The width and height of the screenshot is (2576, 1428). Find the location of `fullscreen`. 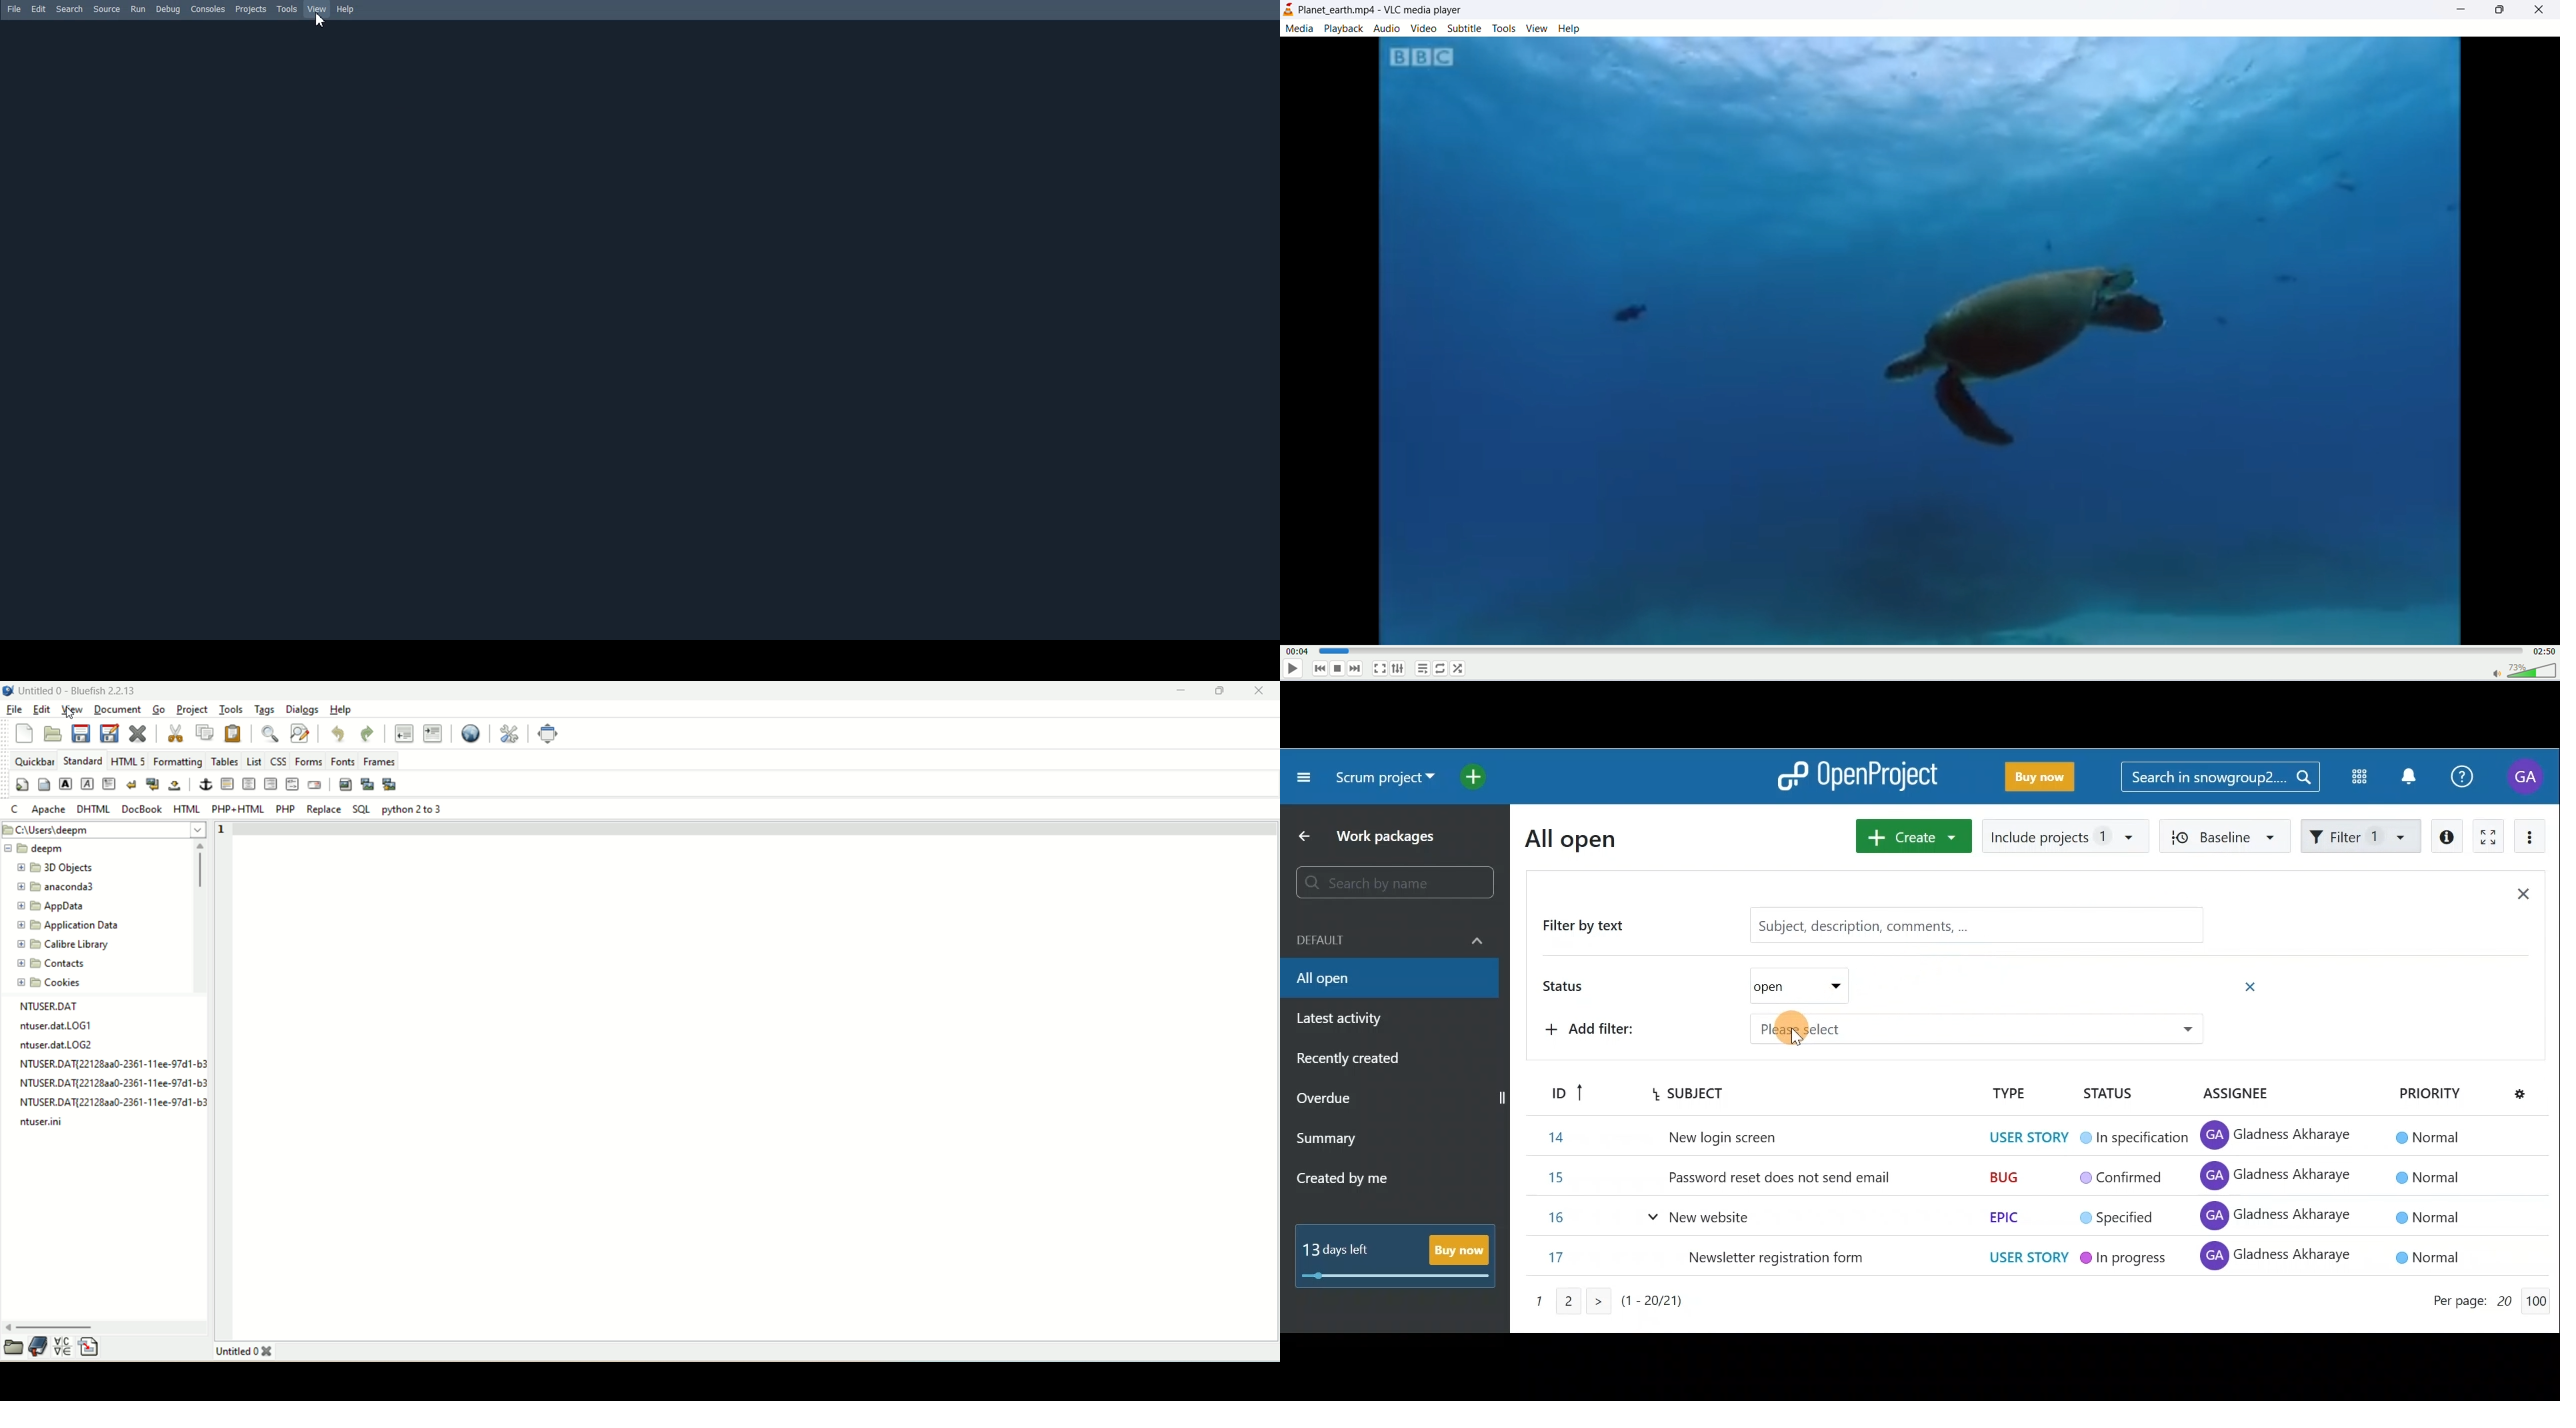

fullscreen is located at coordinates (549, 734).